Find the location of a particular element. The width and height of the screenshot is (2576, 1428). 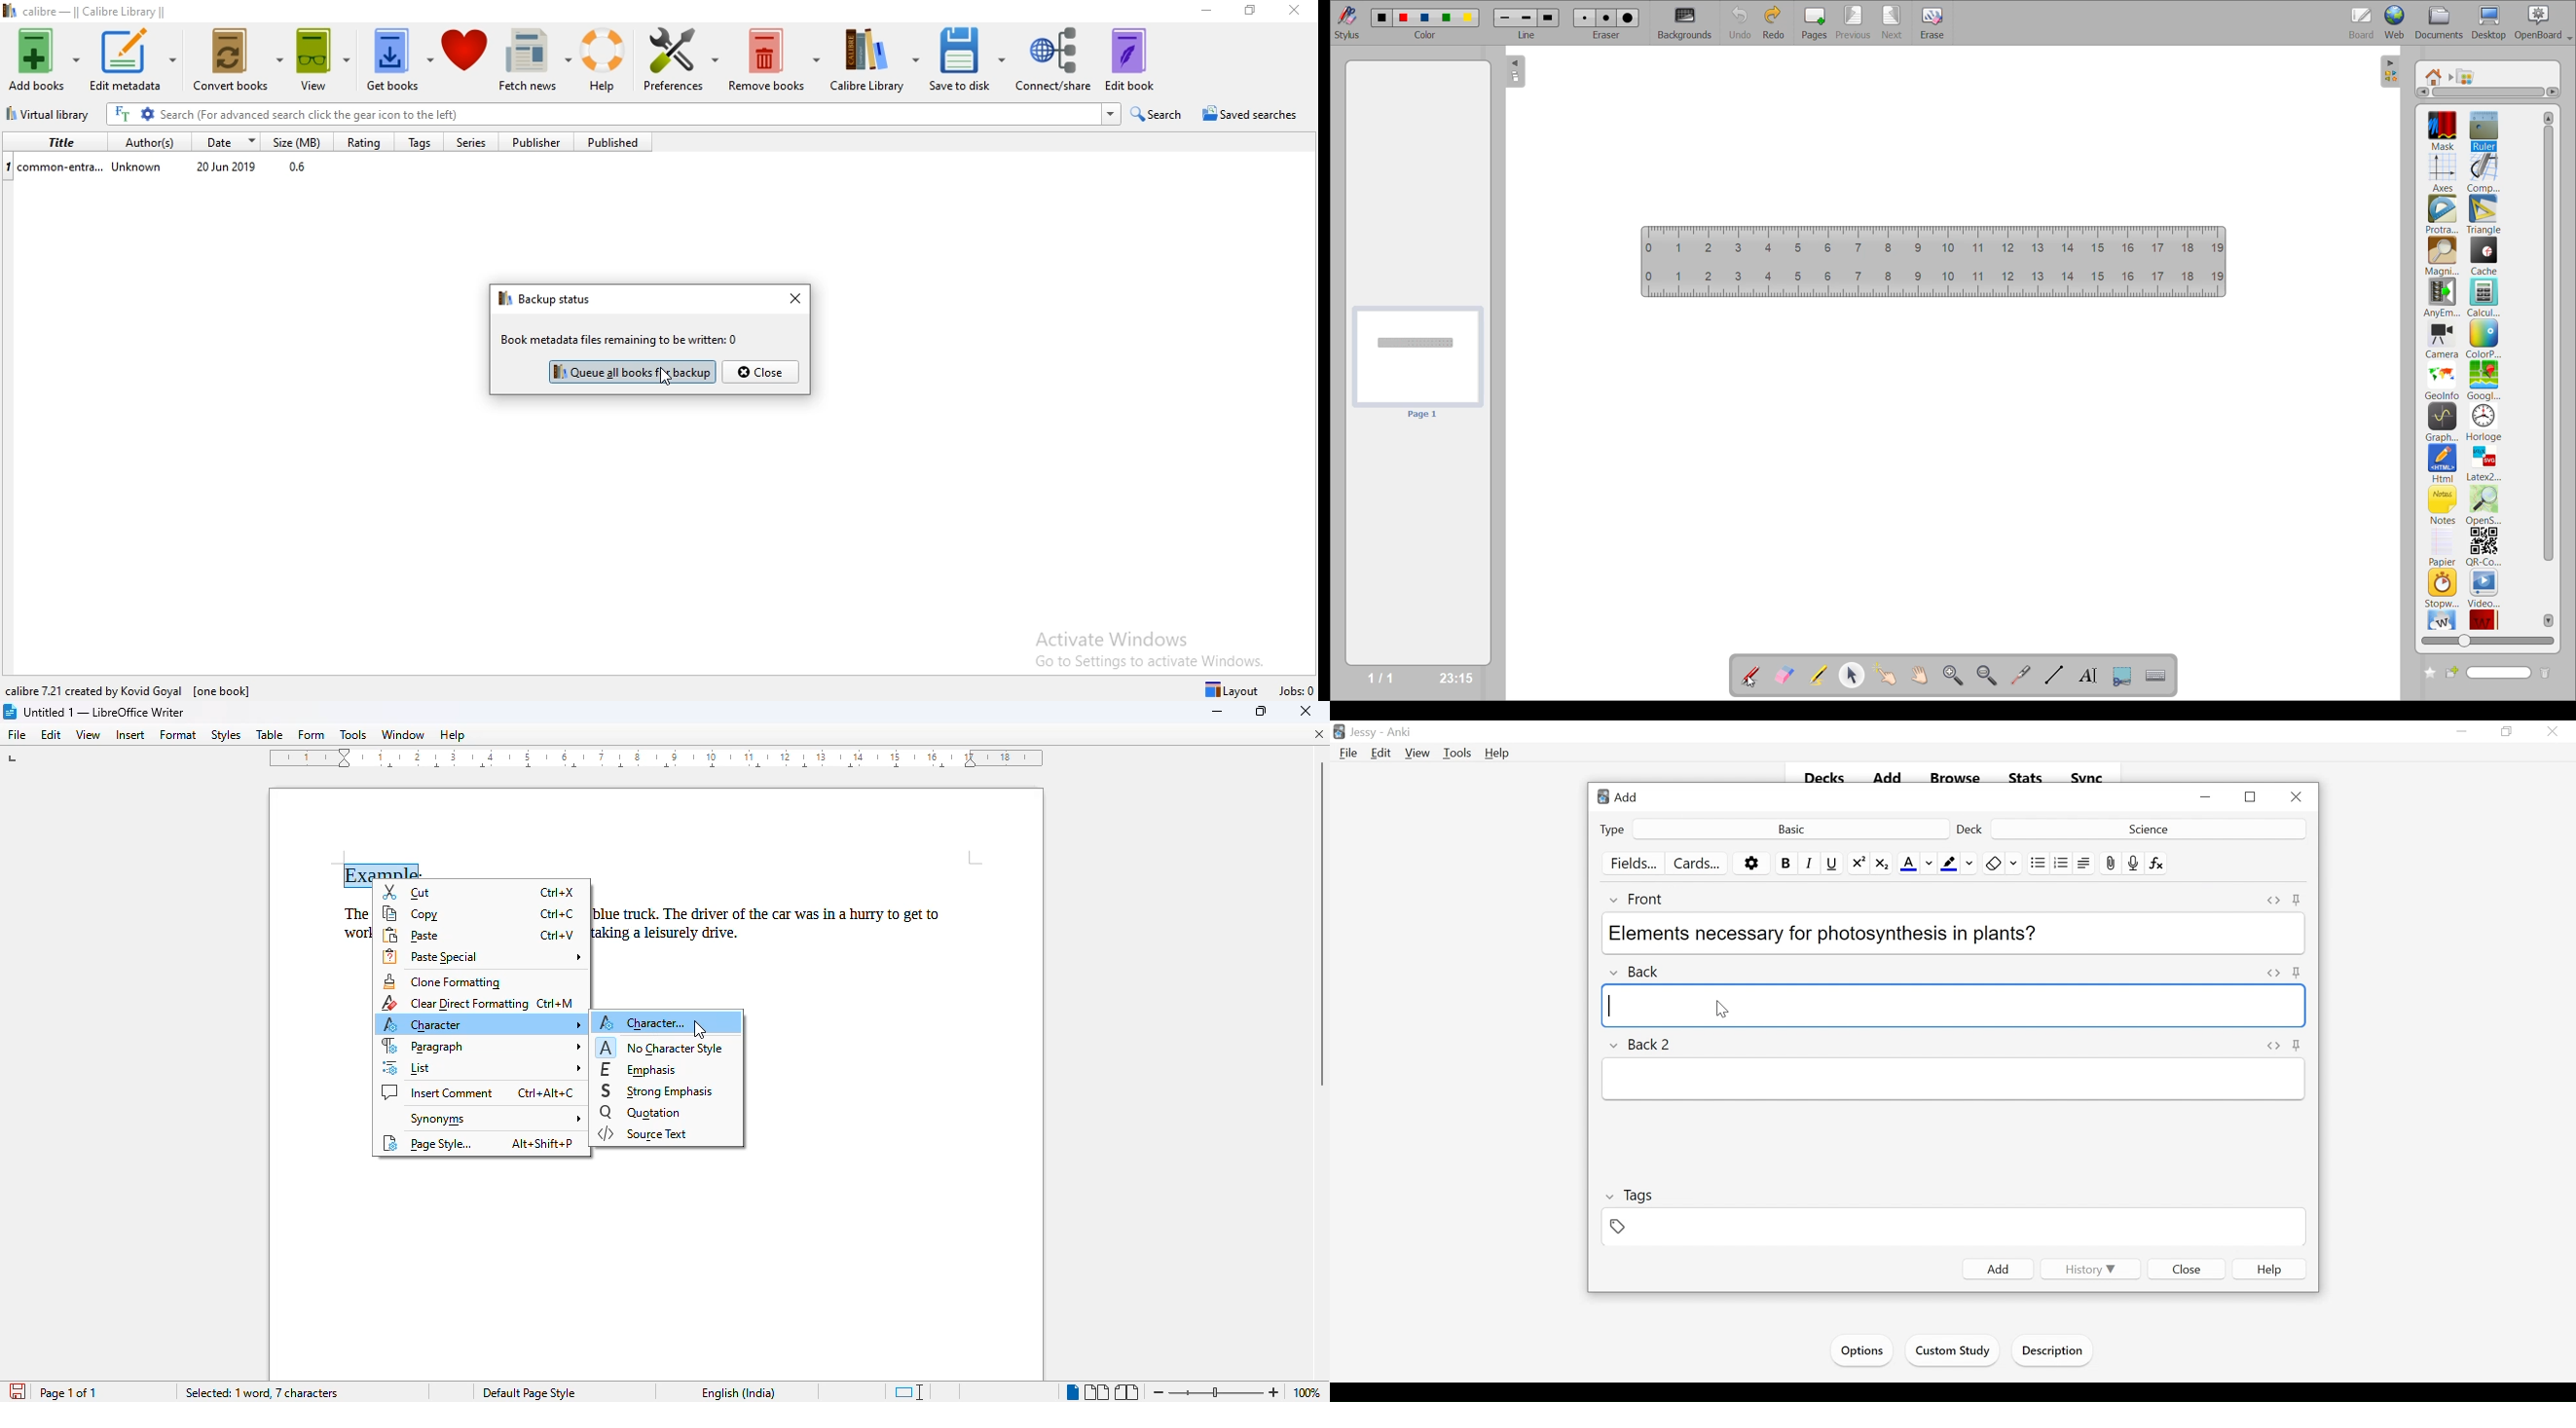

Alt+Shift+P is located at coordinates (542, 1144).